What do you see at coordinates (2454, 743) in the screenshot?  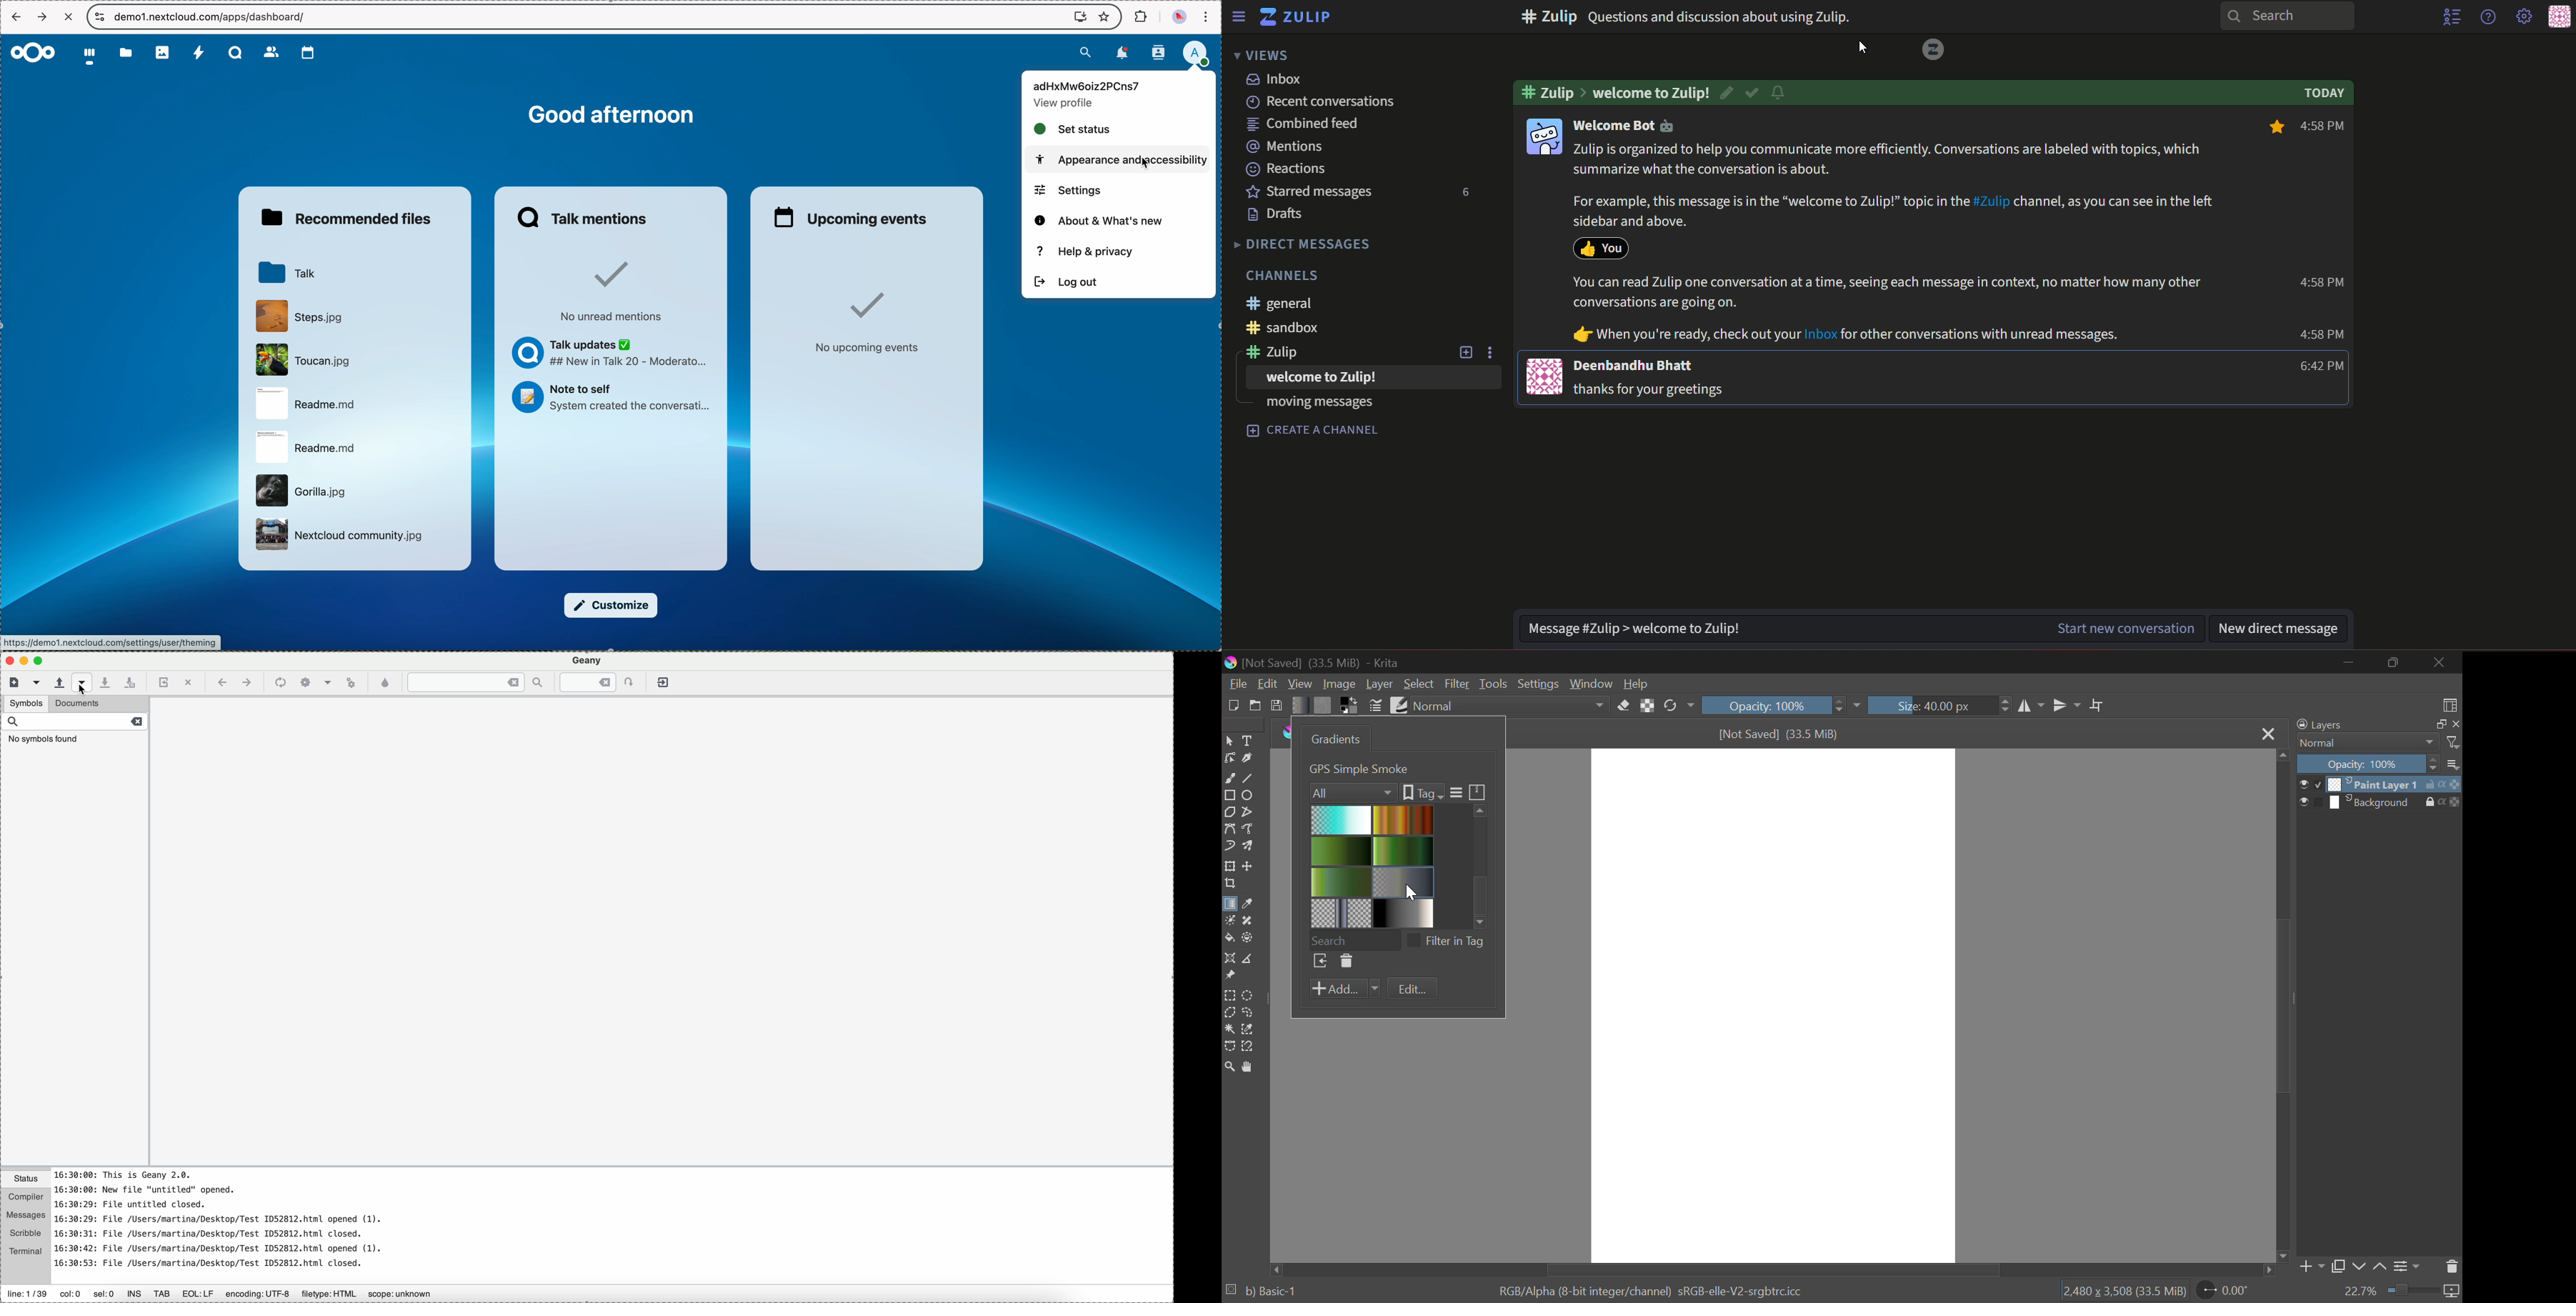 I see `filter` at bounding box center [2454, 743].